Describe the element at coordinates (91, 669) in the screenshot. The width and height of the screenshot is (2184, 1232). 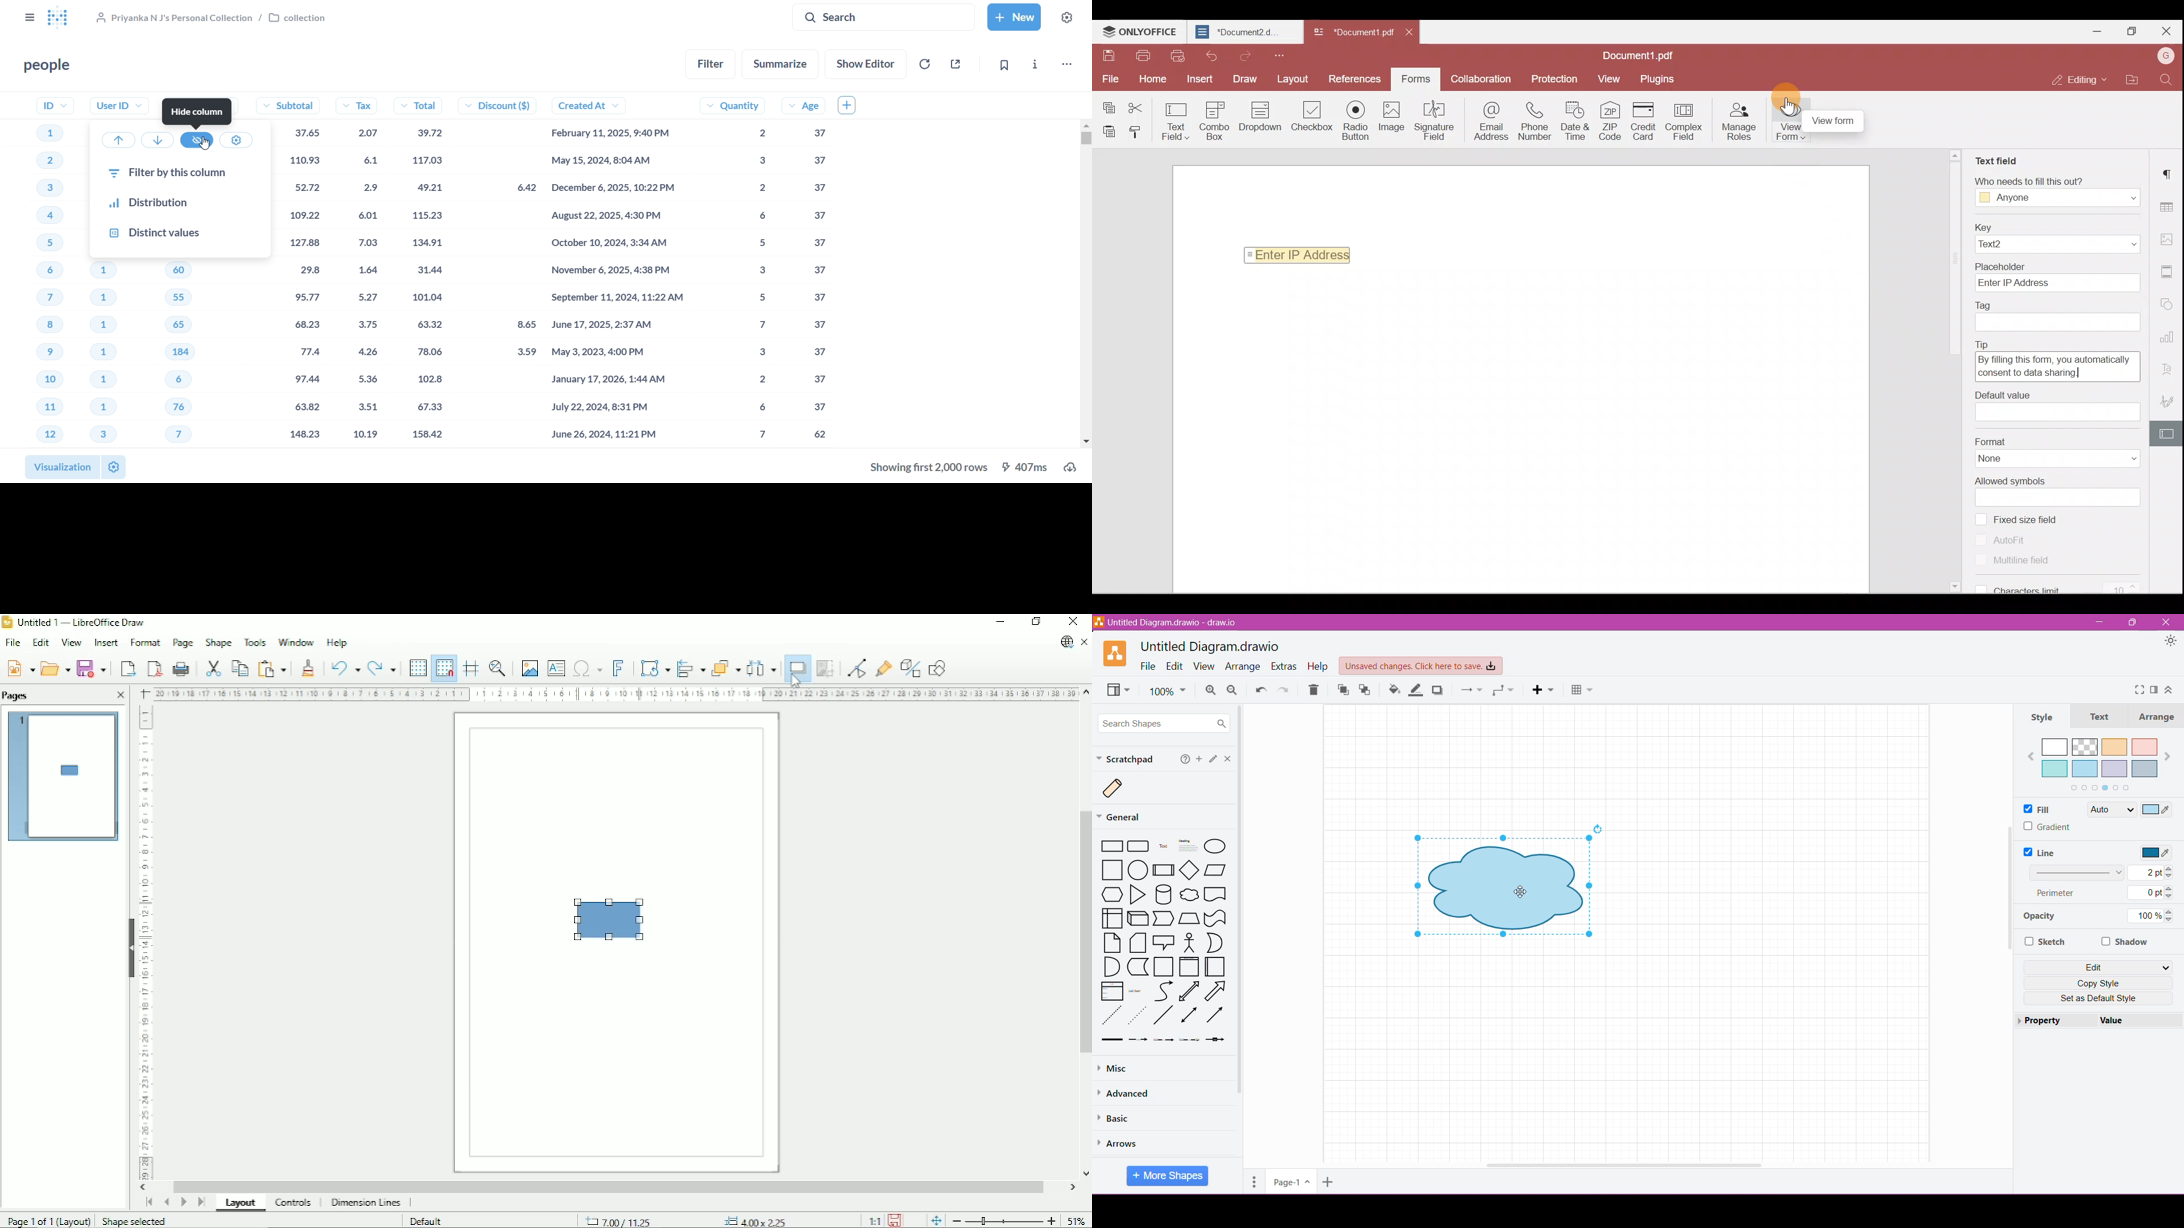
I see `Save` at that location.